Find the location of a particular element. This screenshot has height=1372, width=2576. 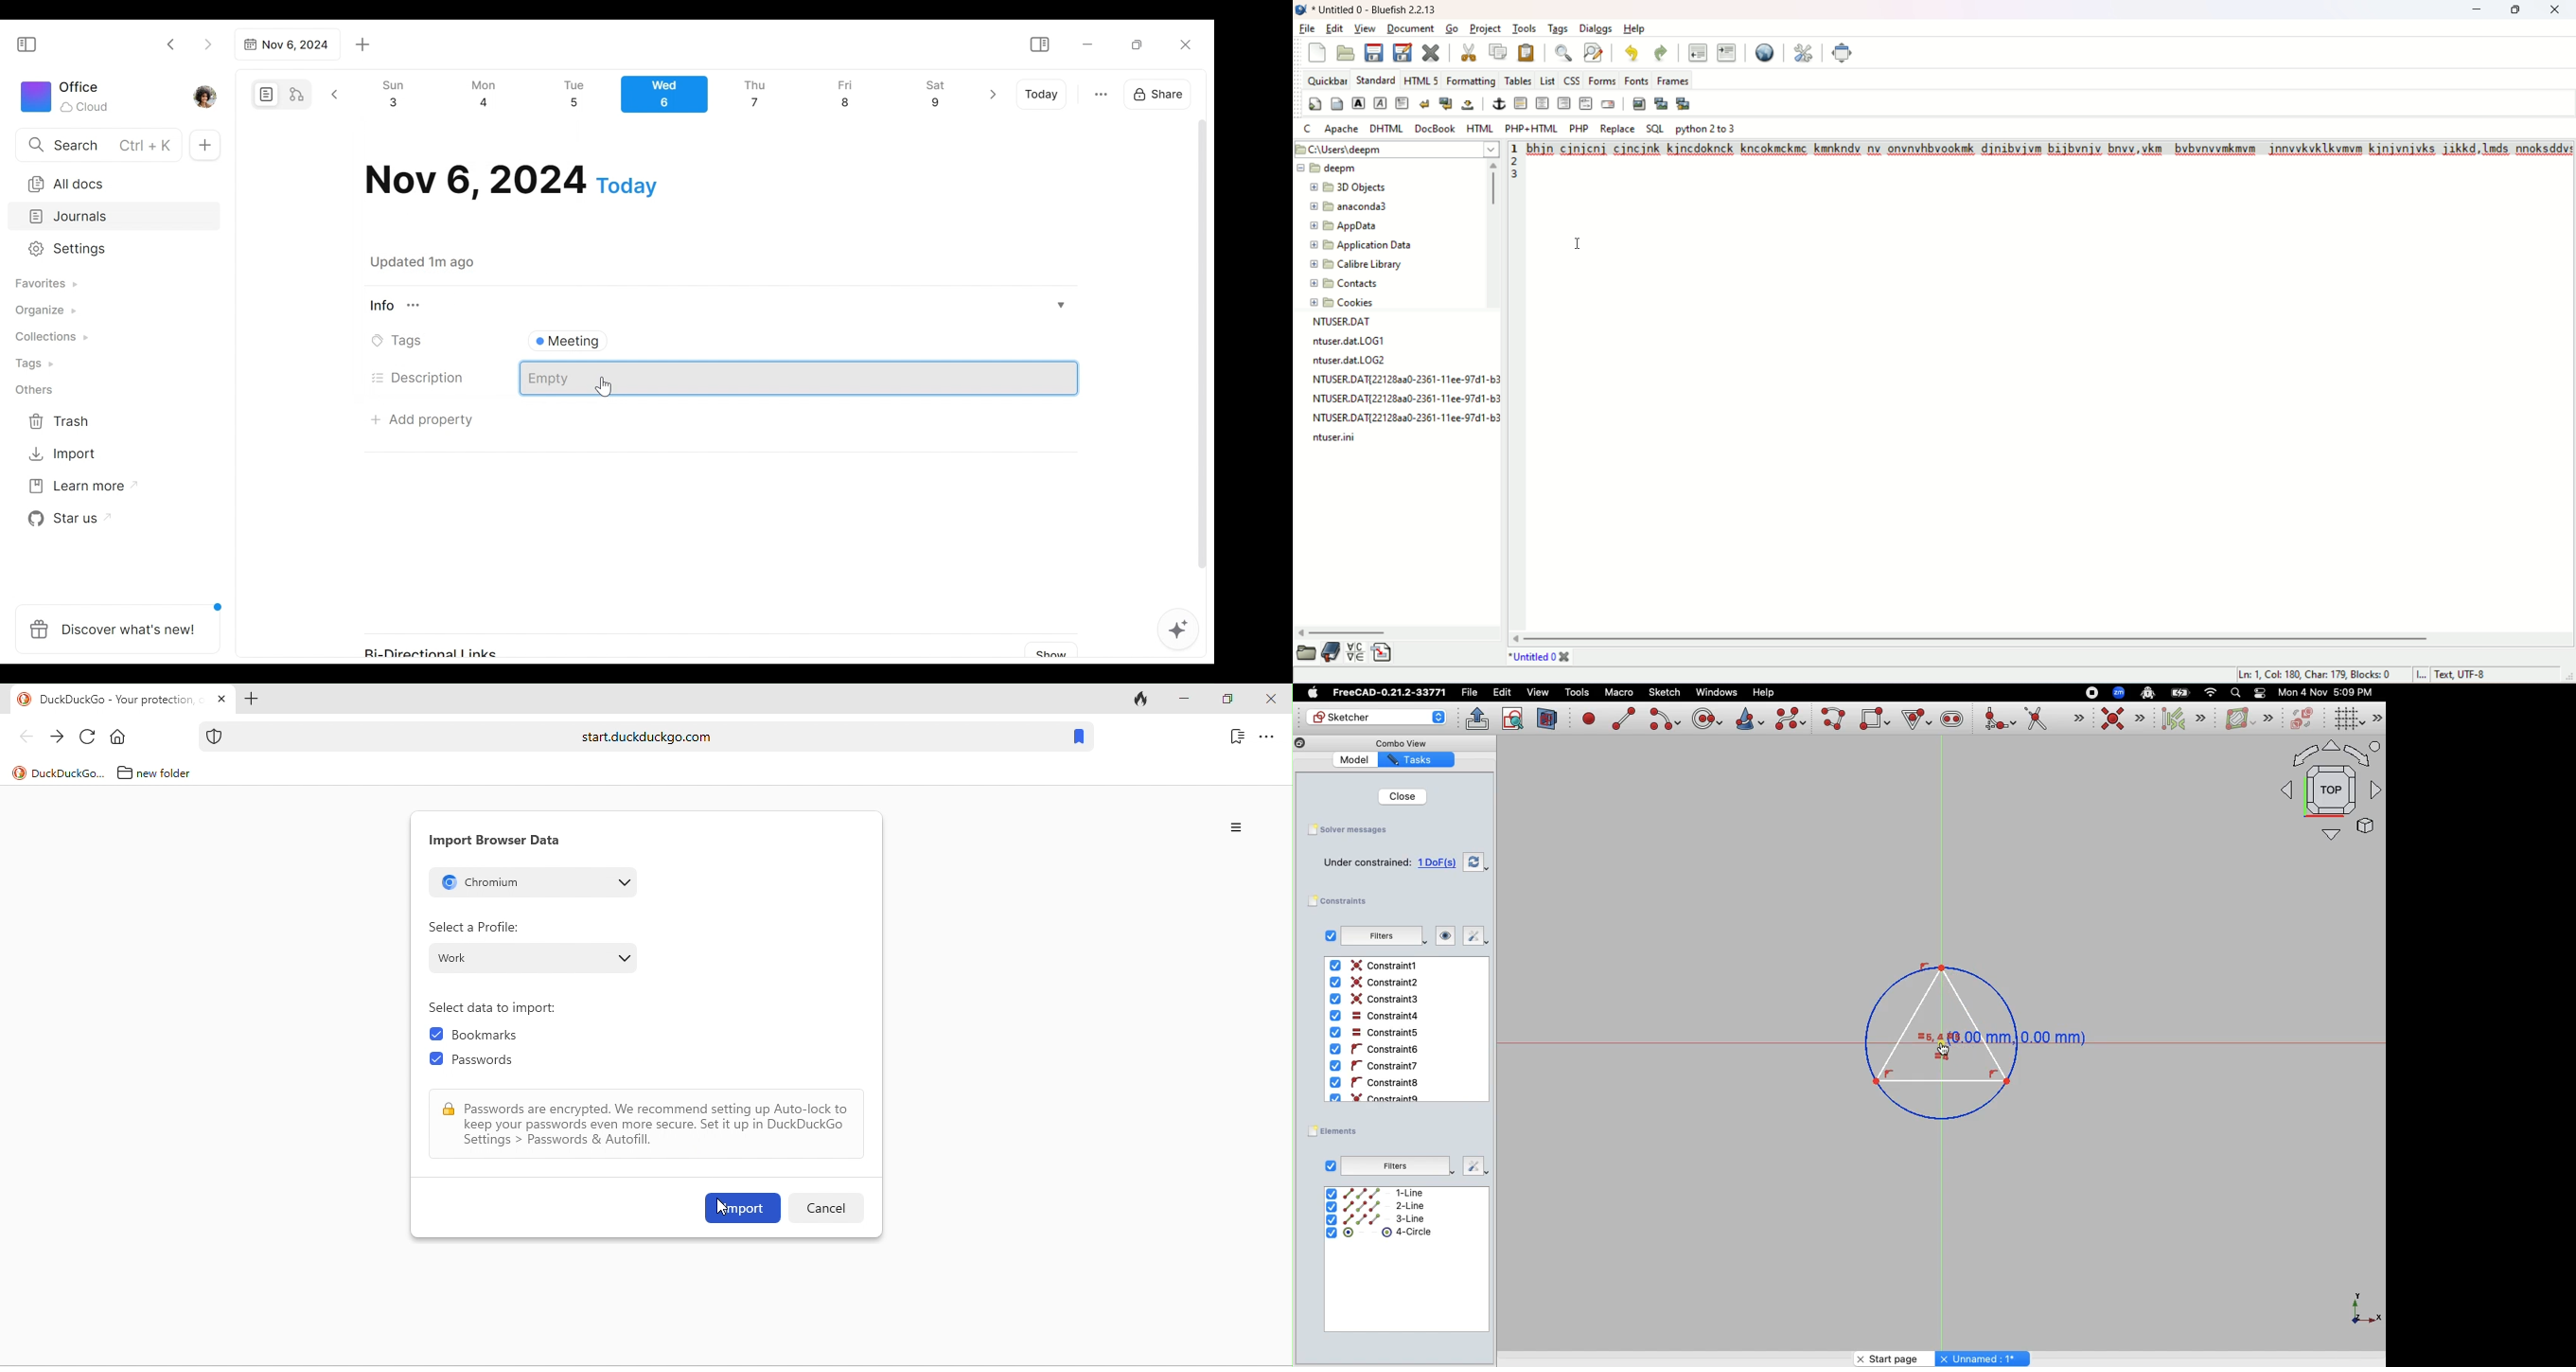

2-Line is located at coordinates (1385, 1206).